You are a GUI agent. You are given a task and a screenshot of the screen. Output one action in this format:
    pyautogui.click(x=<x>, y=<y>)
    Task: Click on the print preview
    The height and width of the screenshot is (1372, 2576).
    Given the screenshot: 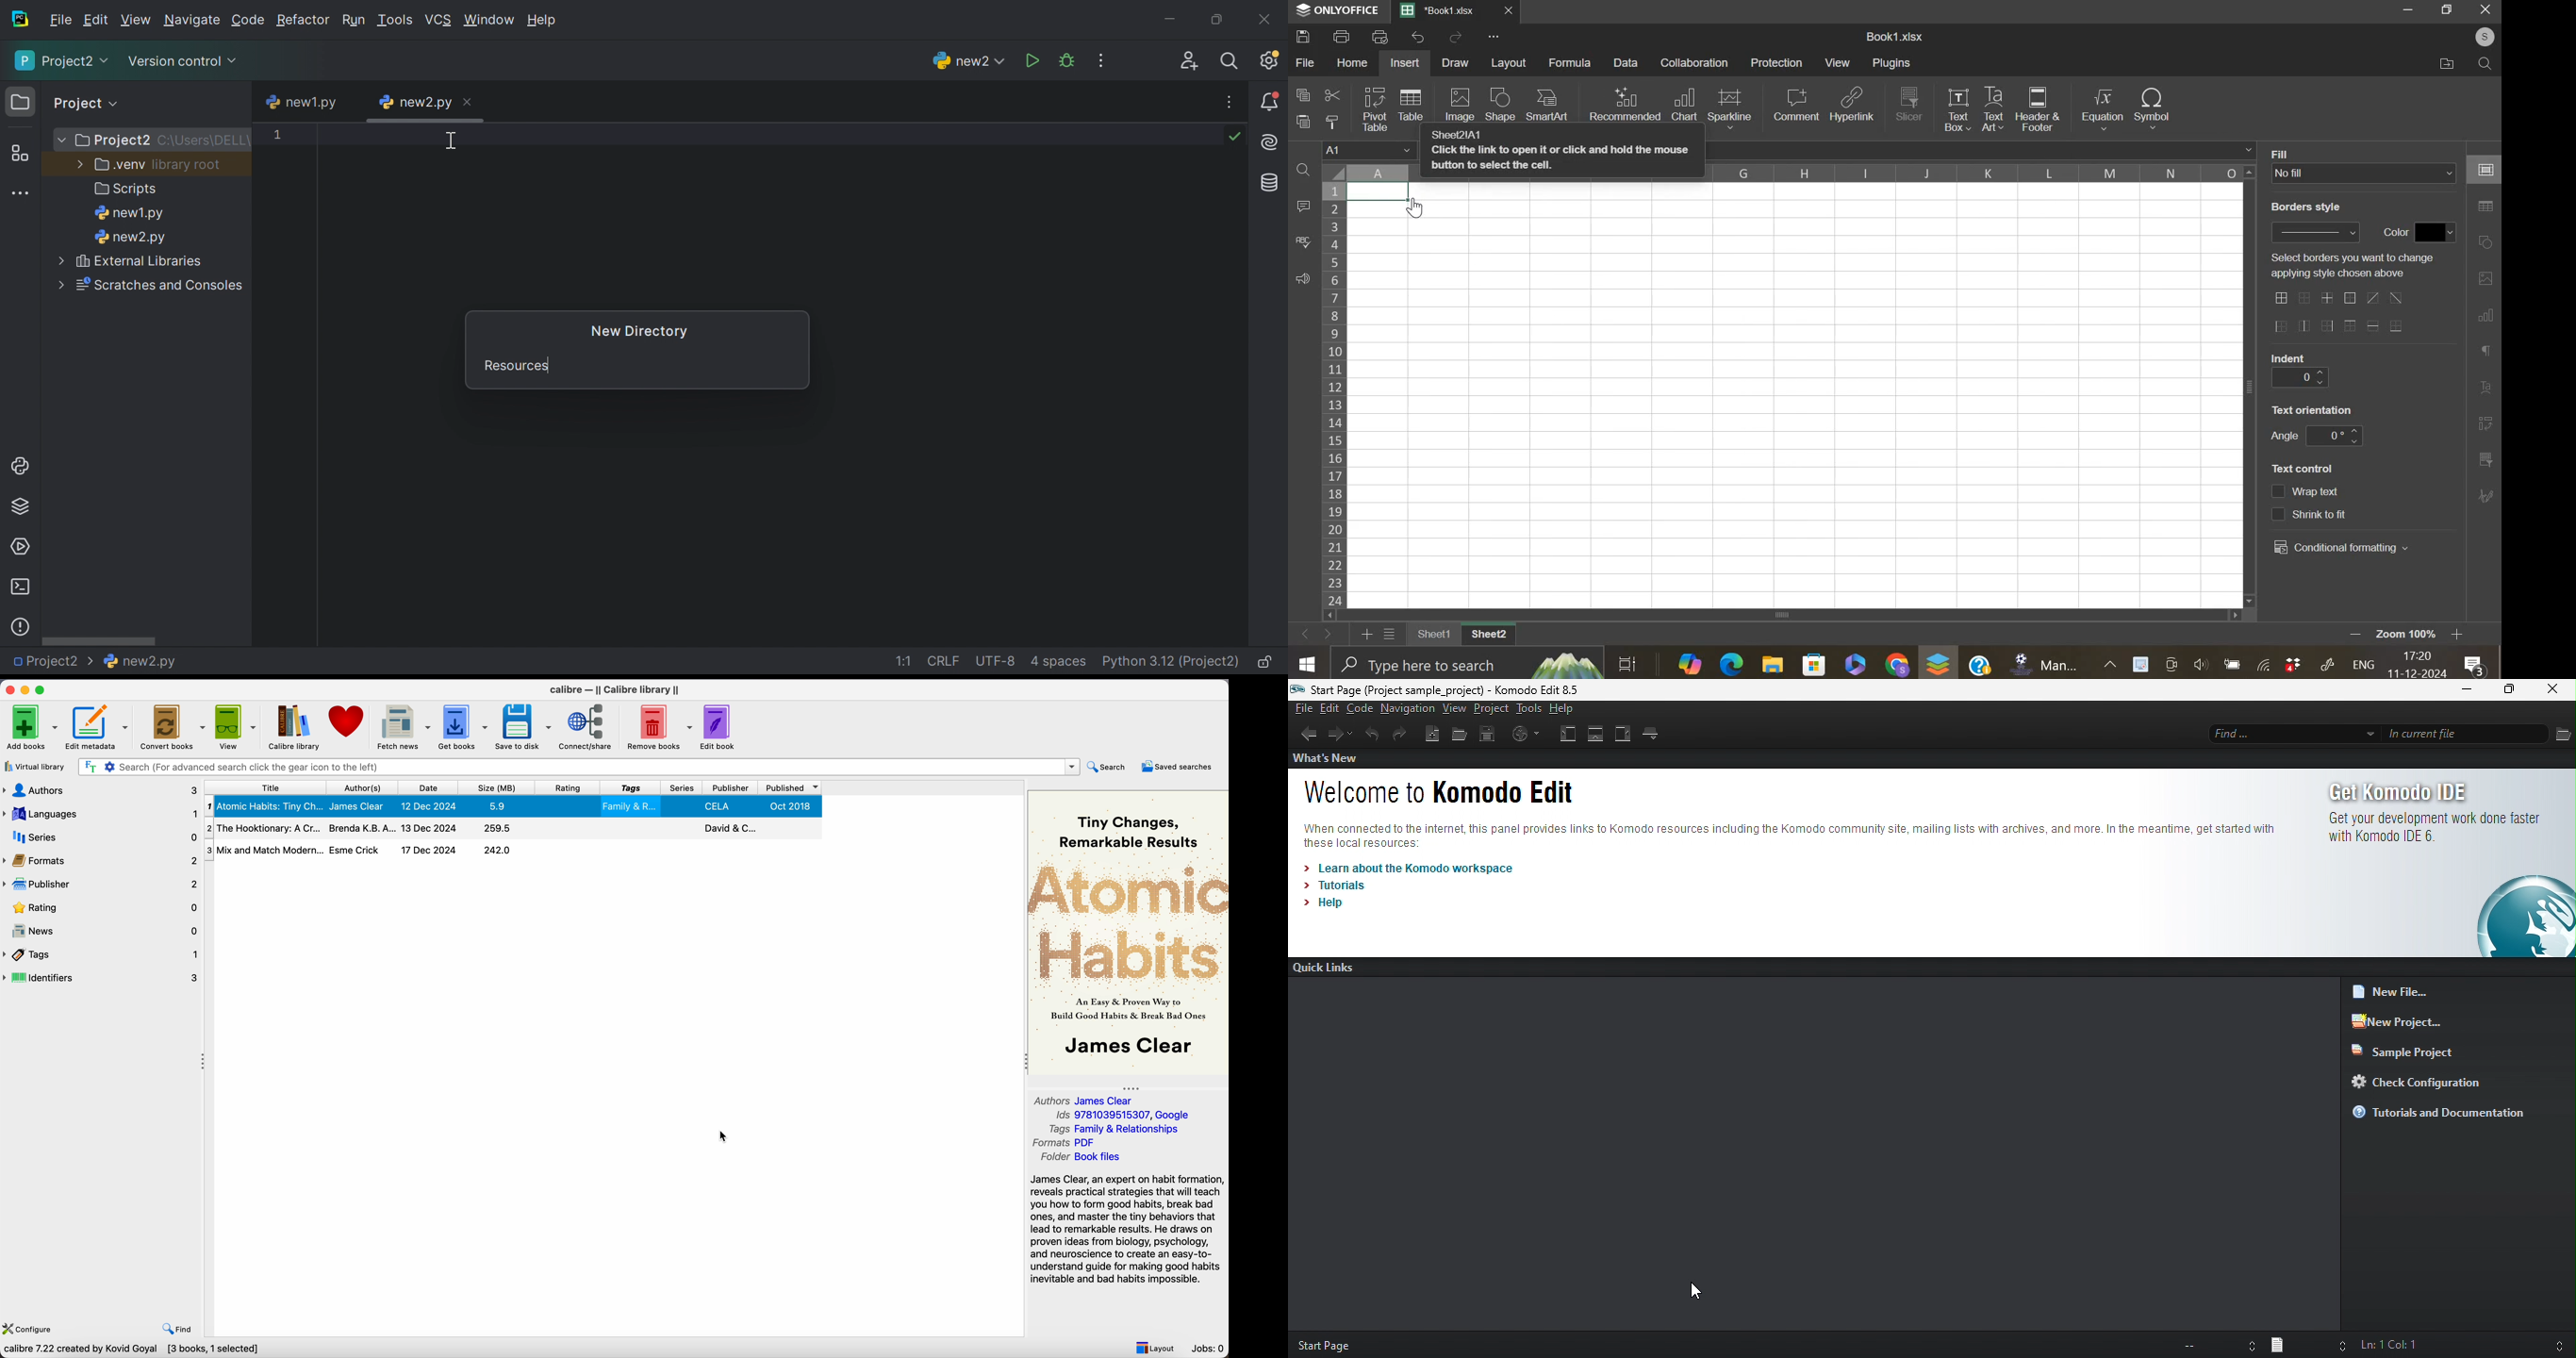 What is the action you would take?
    pyautogui.click(x=1380, y=36)
    